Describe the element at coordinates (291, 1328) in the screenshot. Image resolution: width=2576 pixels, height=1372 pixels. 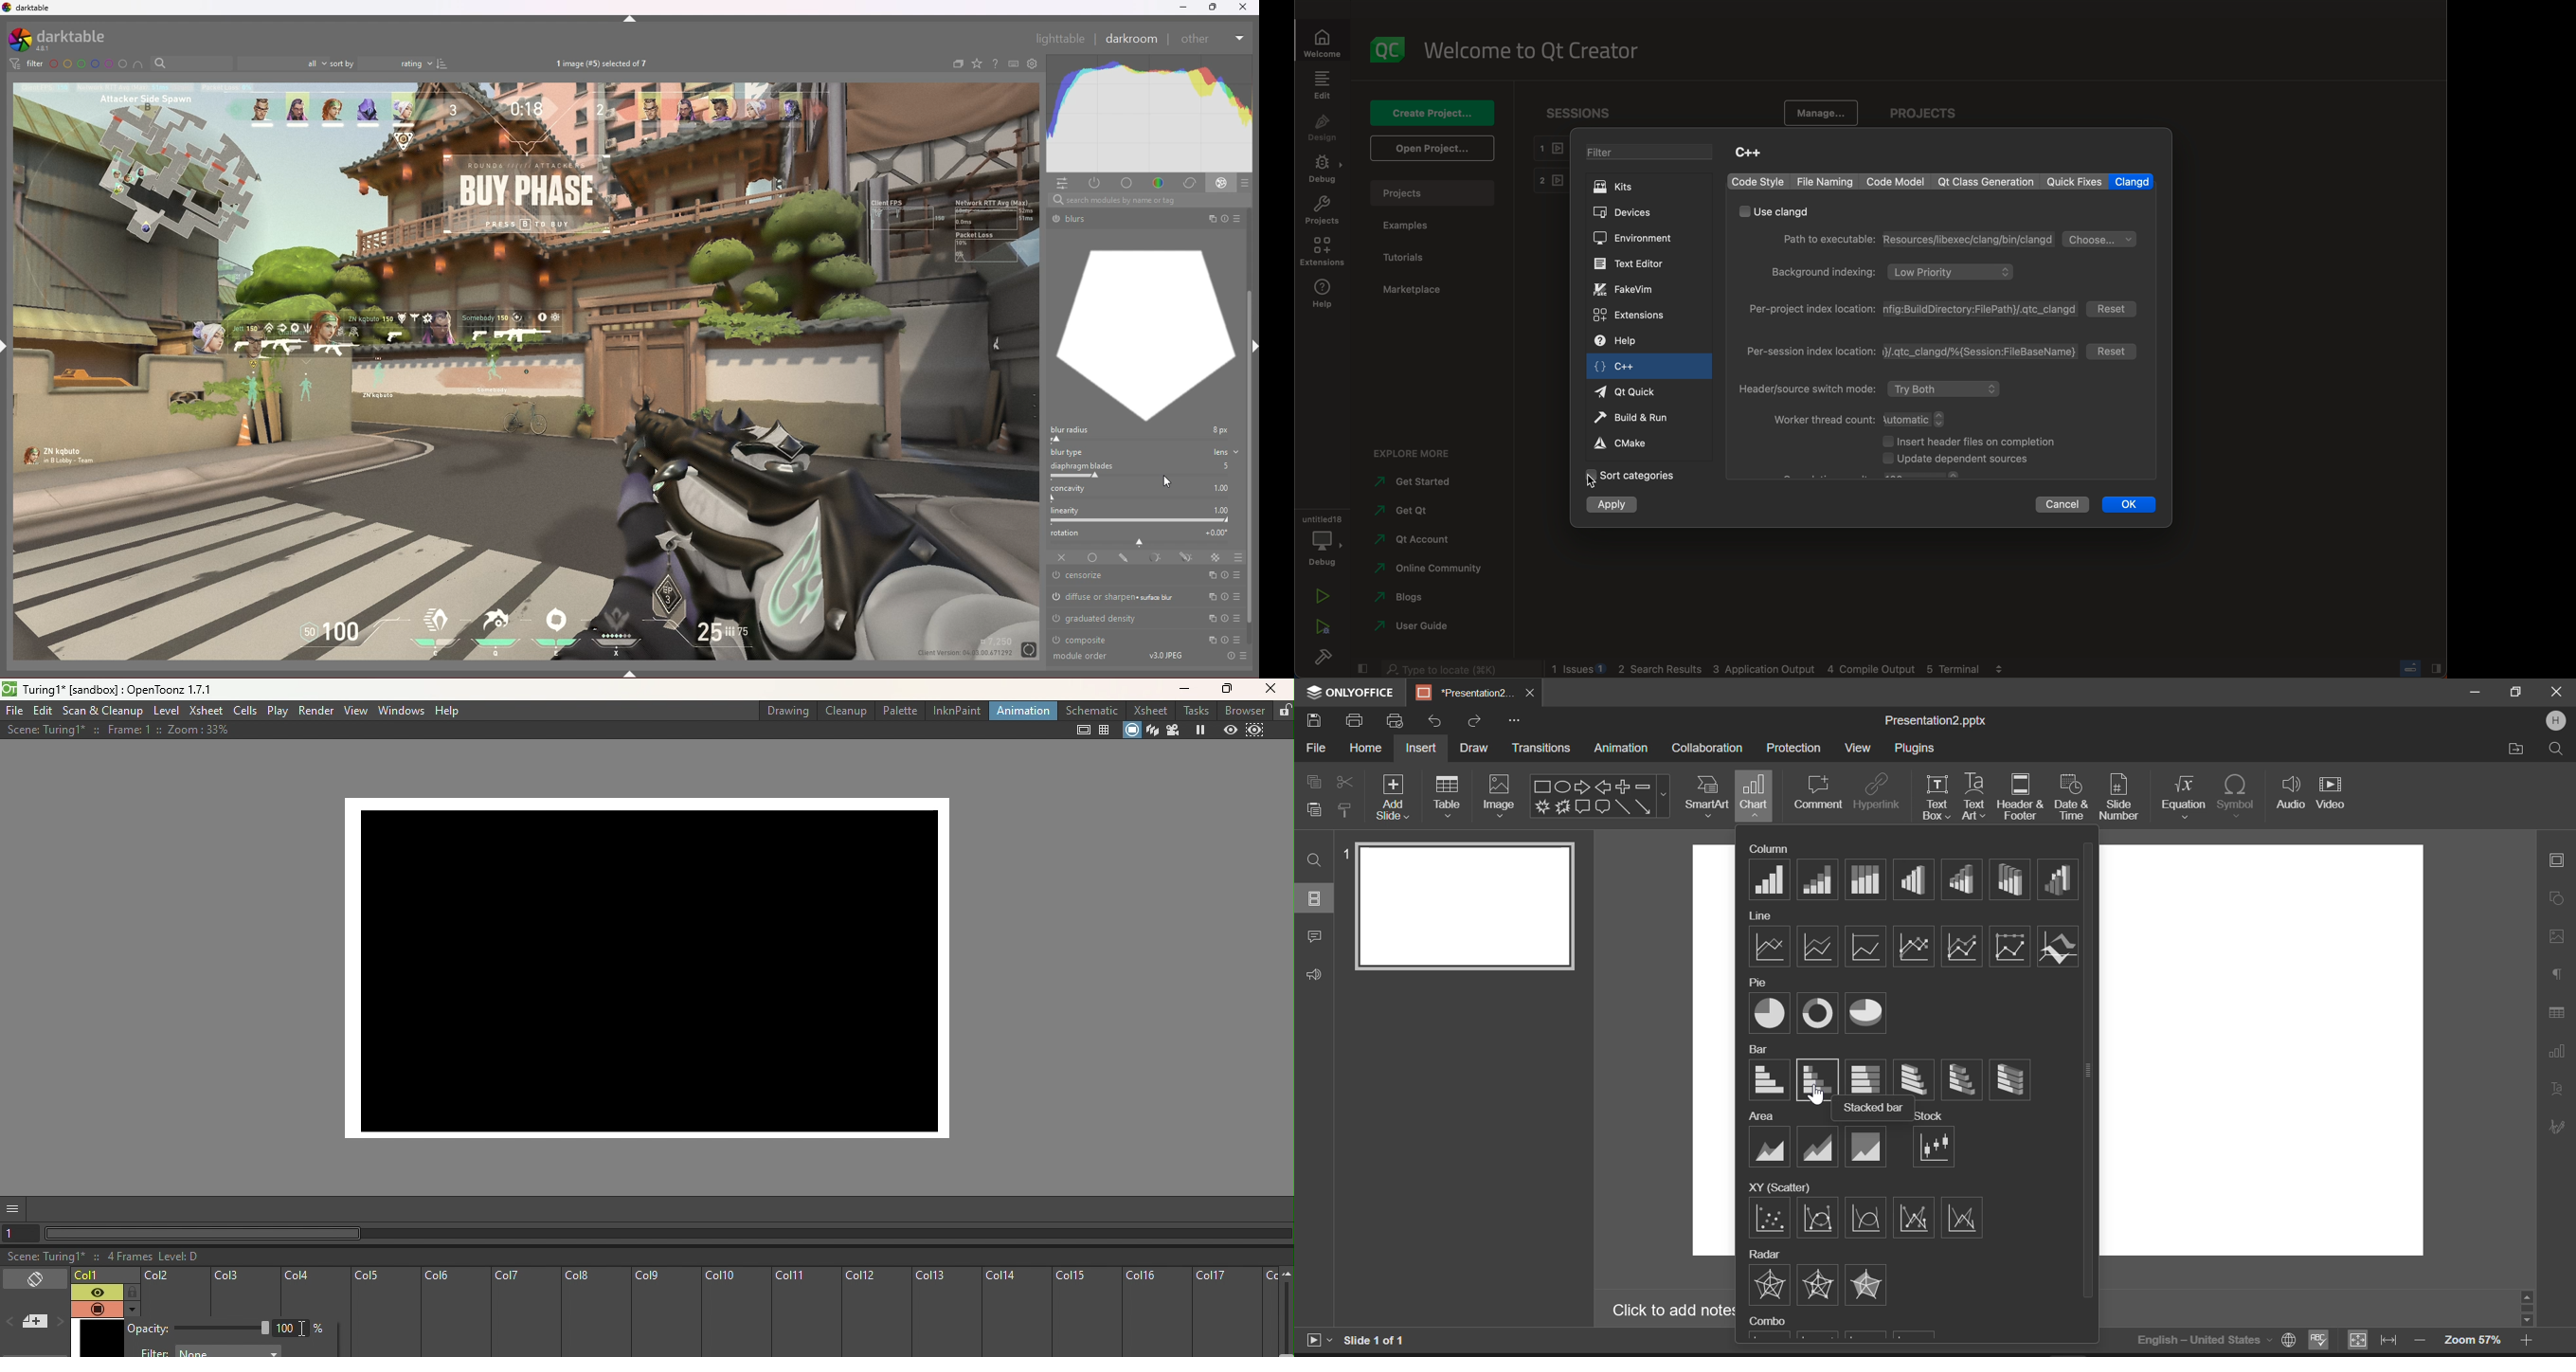
I see `Type` at that location.